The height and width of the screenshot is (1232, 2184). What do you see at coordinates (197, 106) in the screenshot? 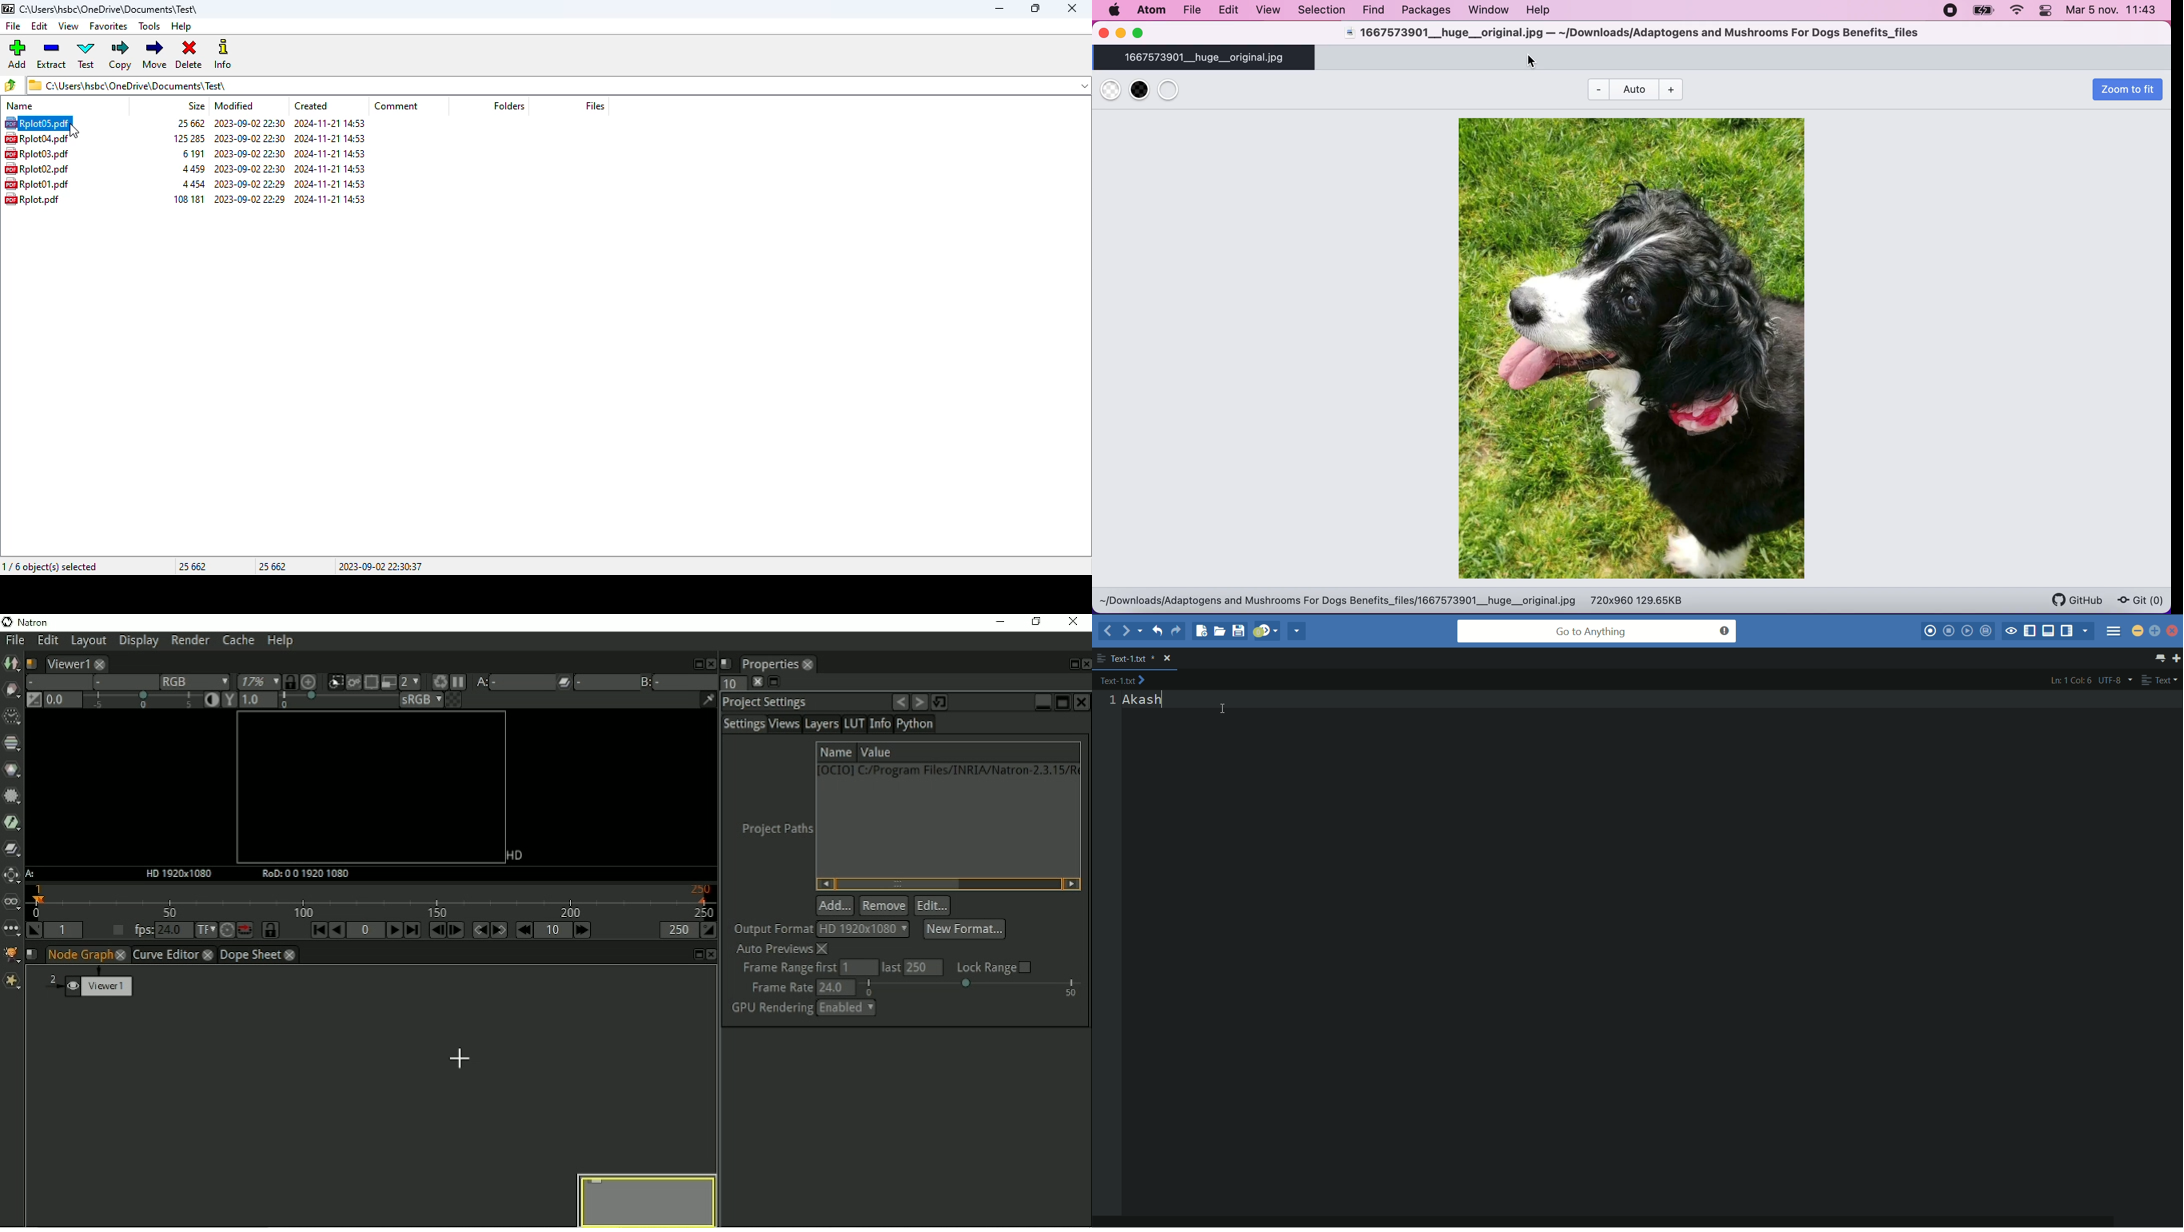
I see `size` at bounding box center [197, 106].